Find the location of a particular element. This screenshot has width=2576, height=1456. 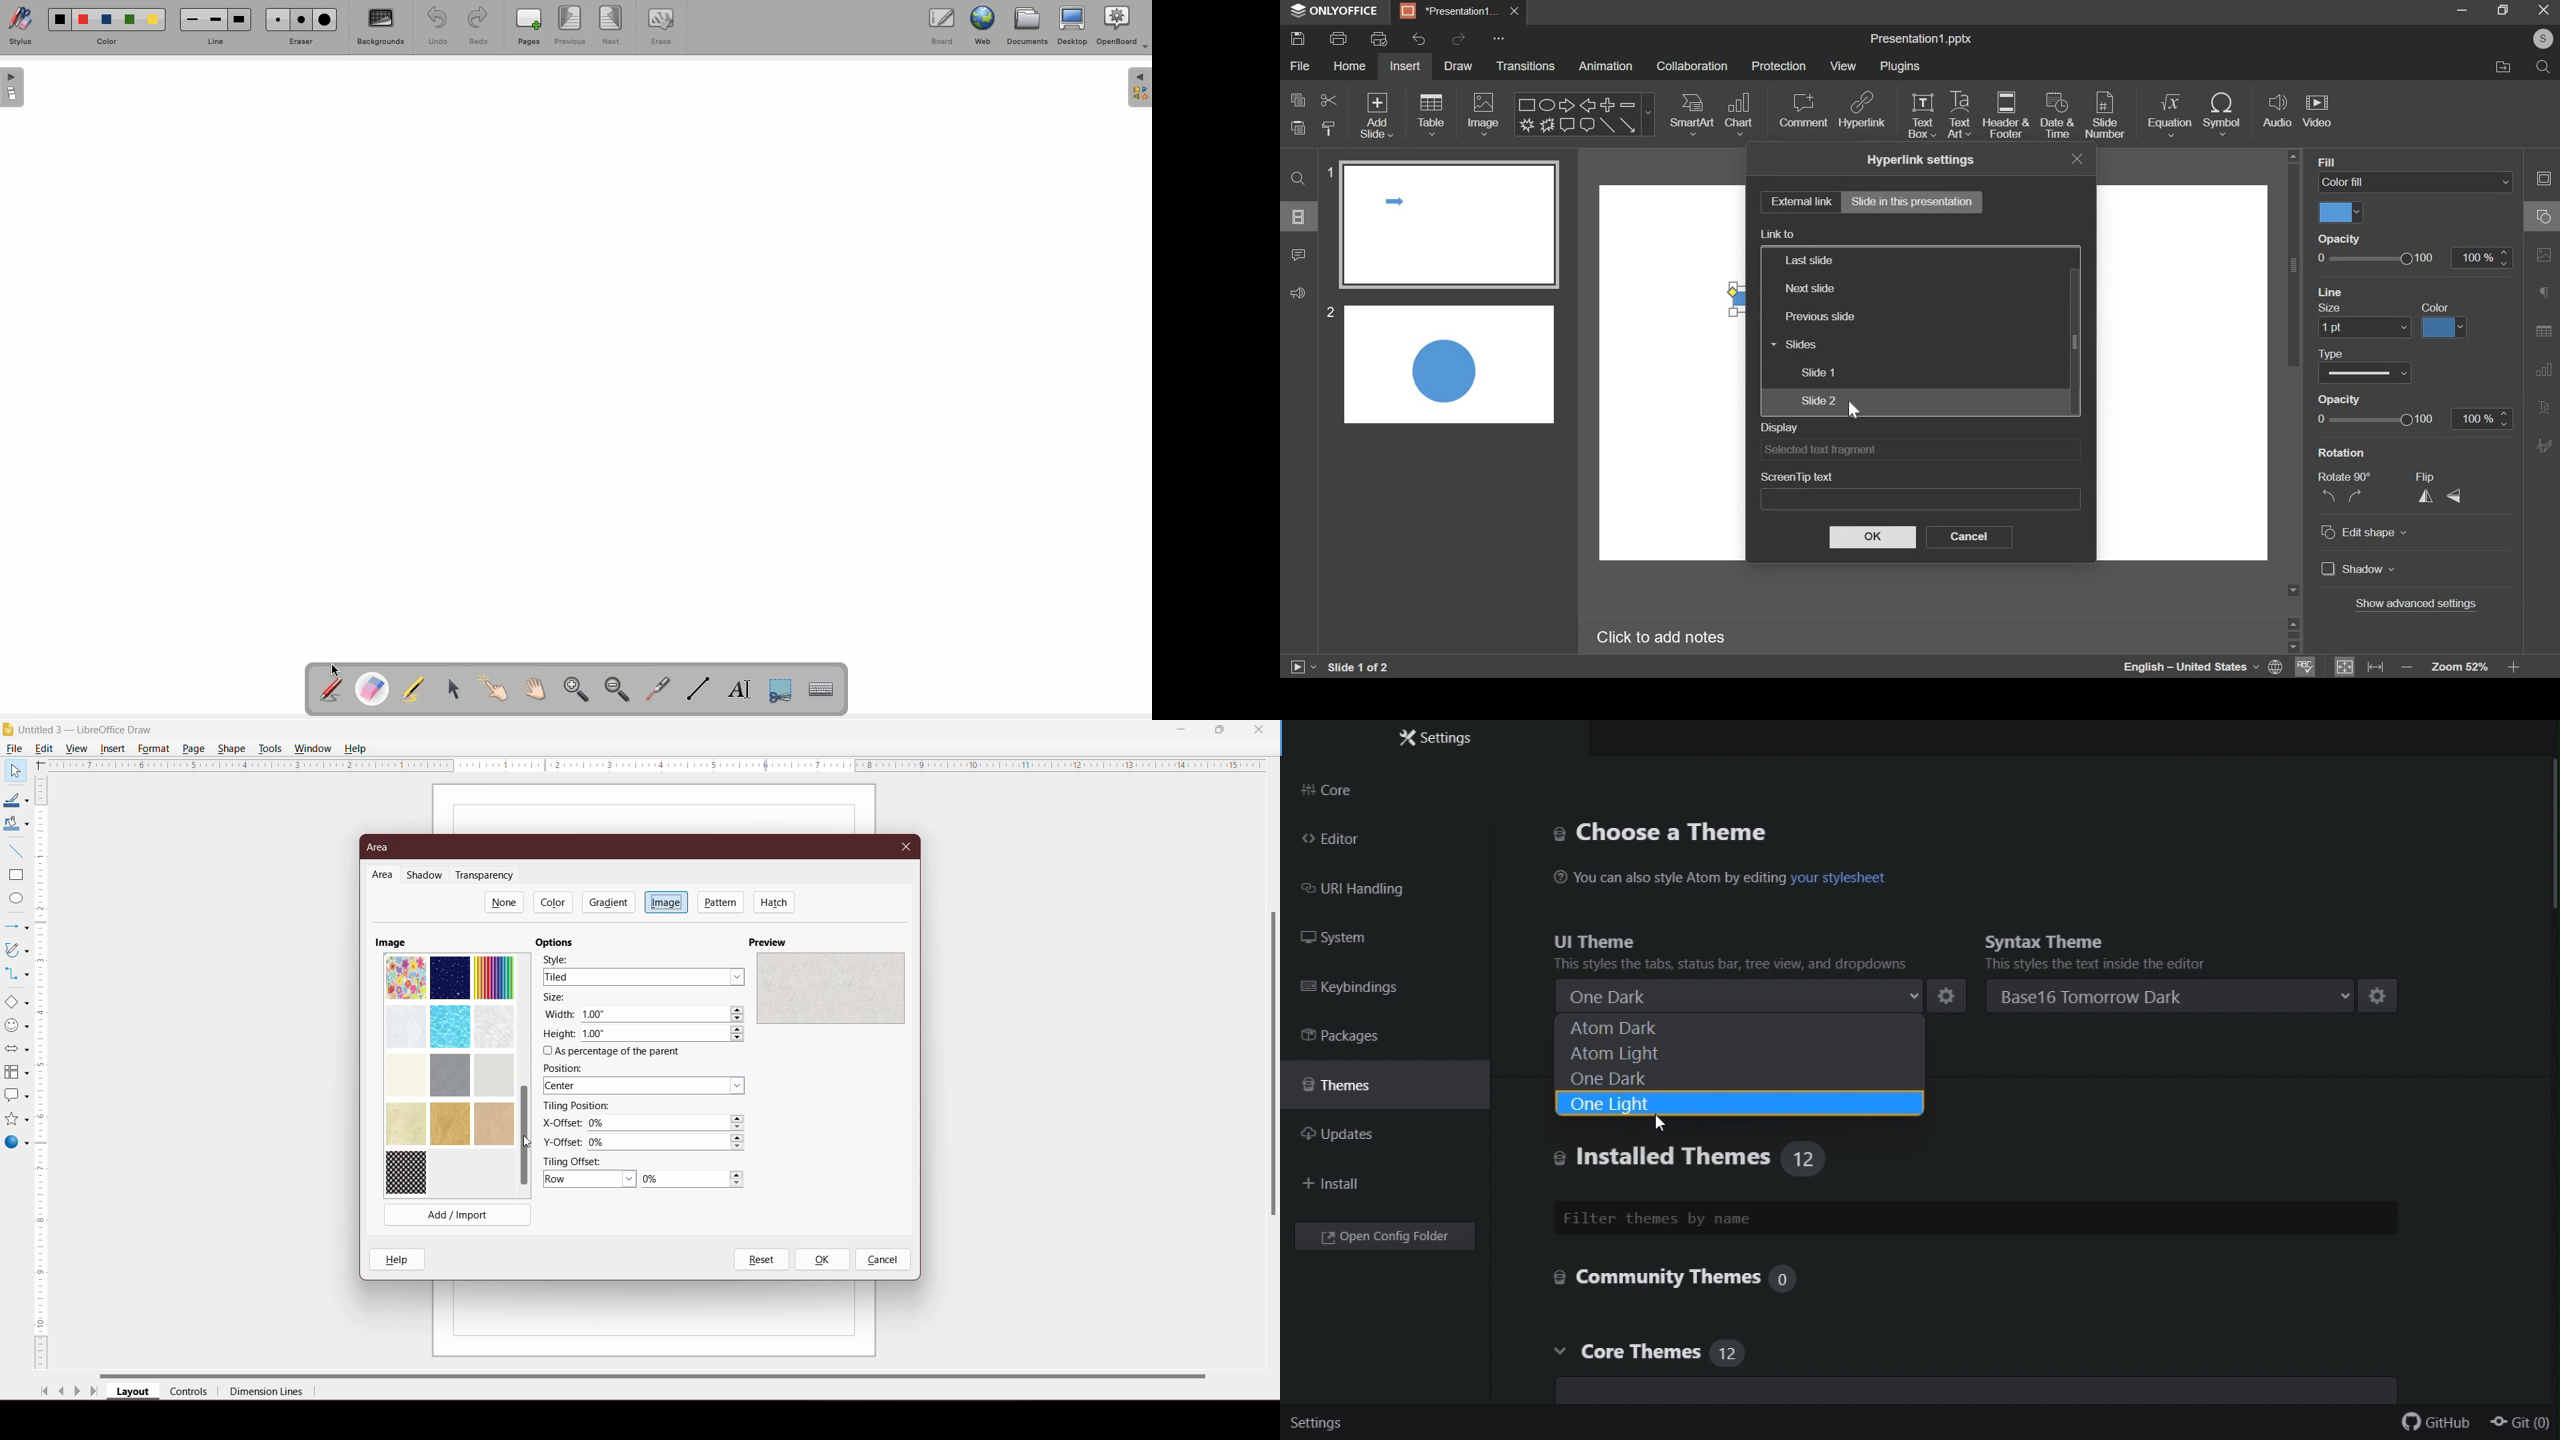

header & footer is located at coordinates (2006, 114).